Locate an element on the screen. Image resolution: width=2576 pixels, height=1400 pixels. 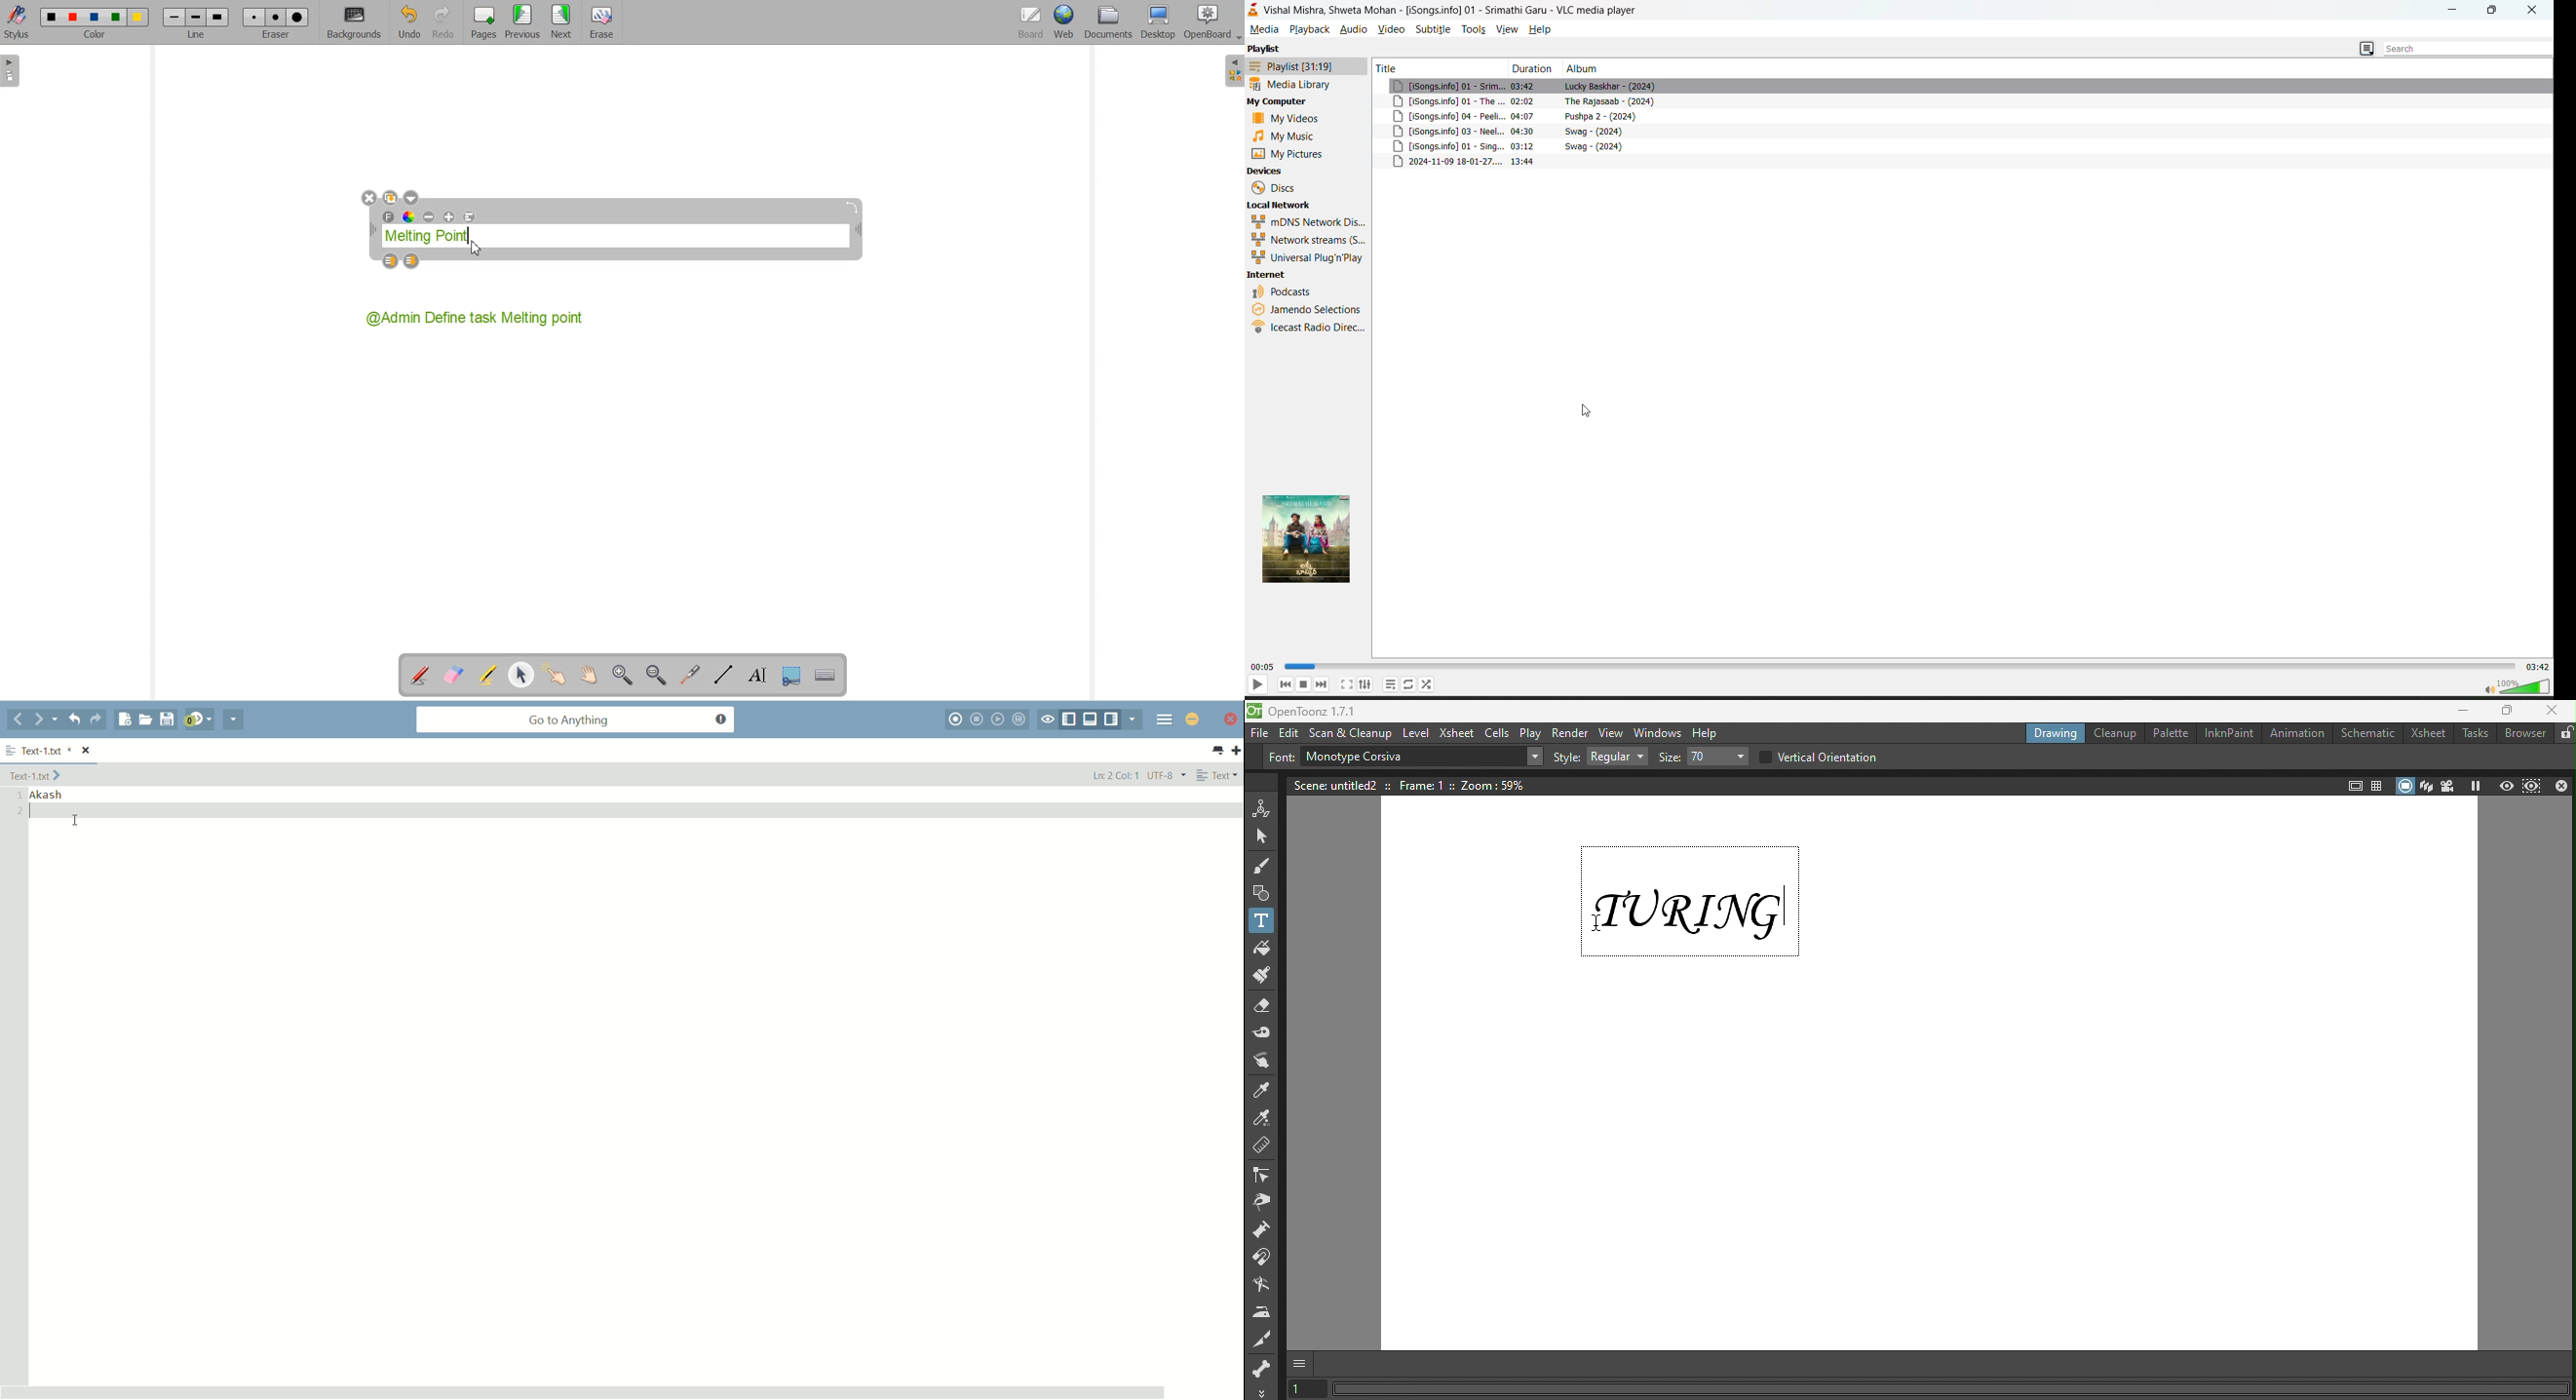
Pump tool is located at coordinates (1266, 1232).